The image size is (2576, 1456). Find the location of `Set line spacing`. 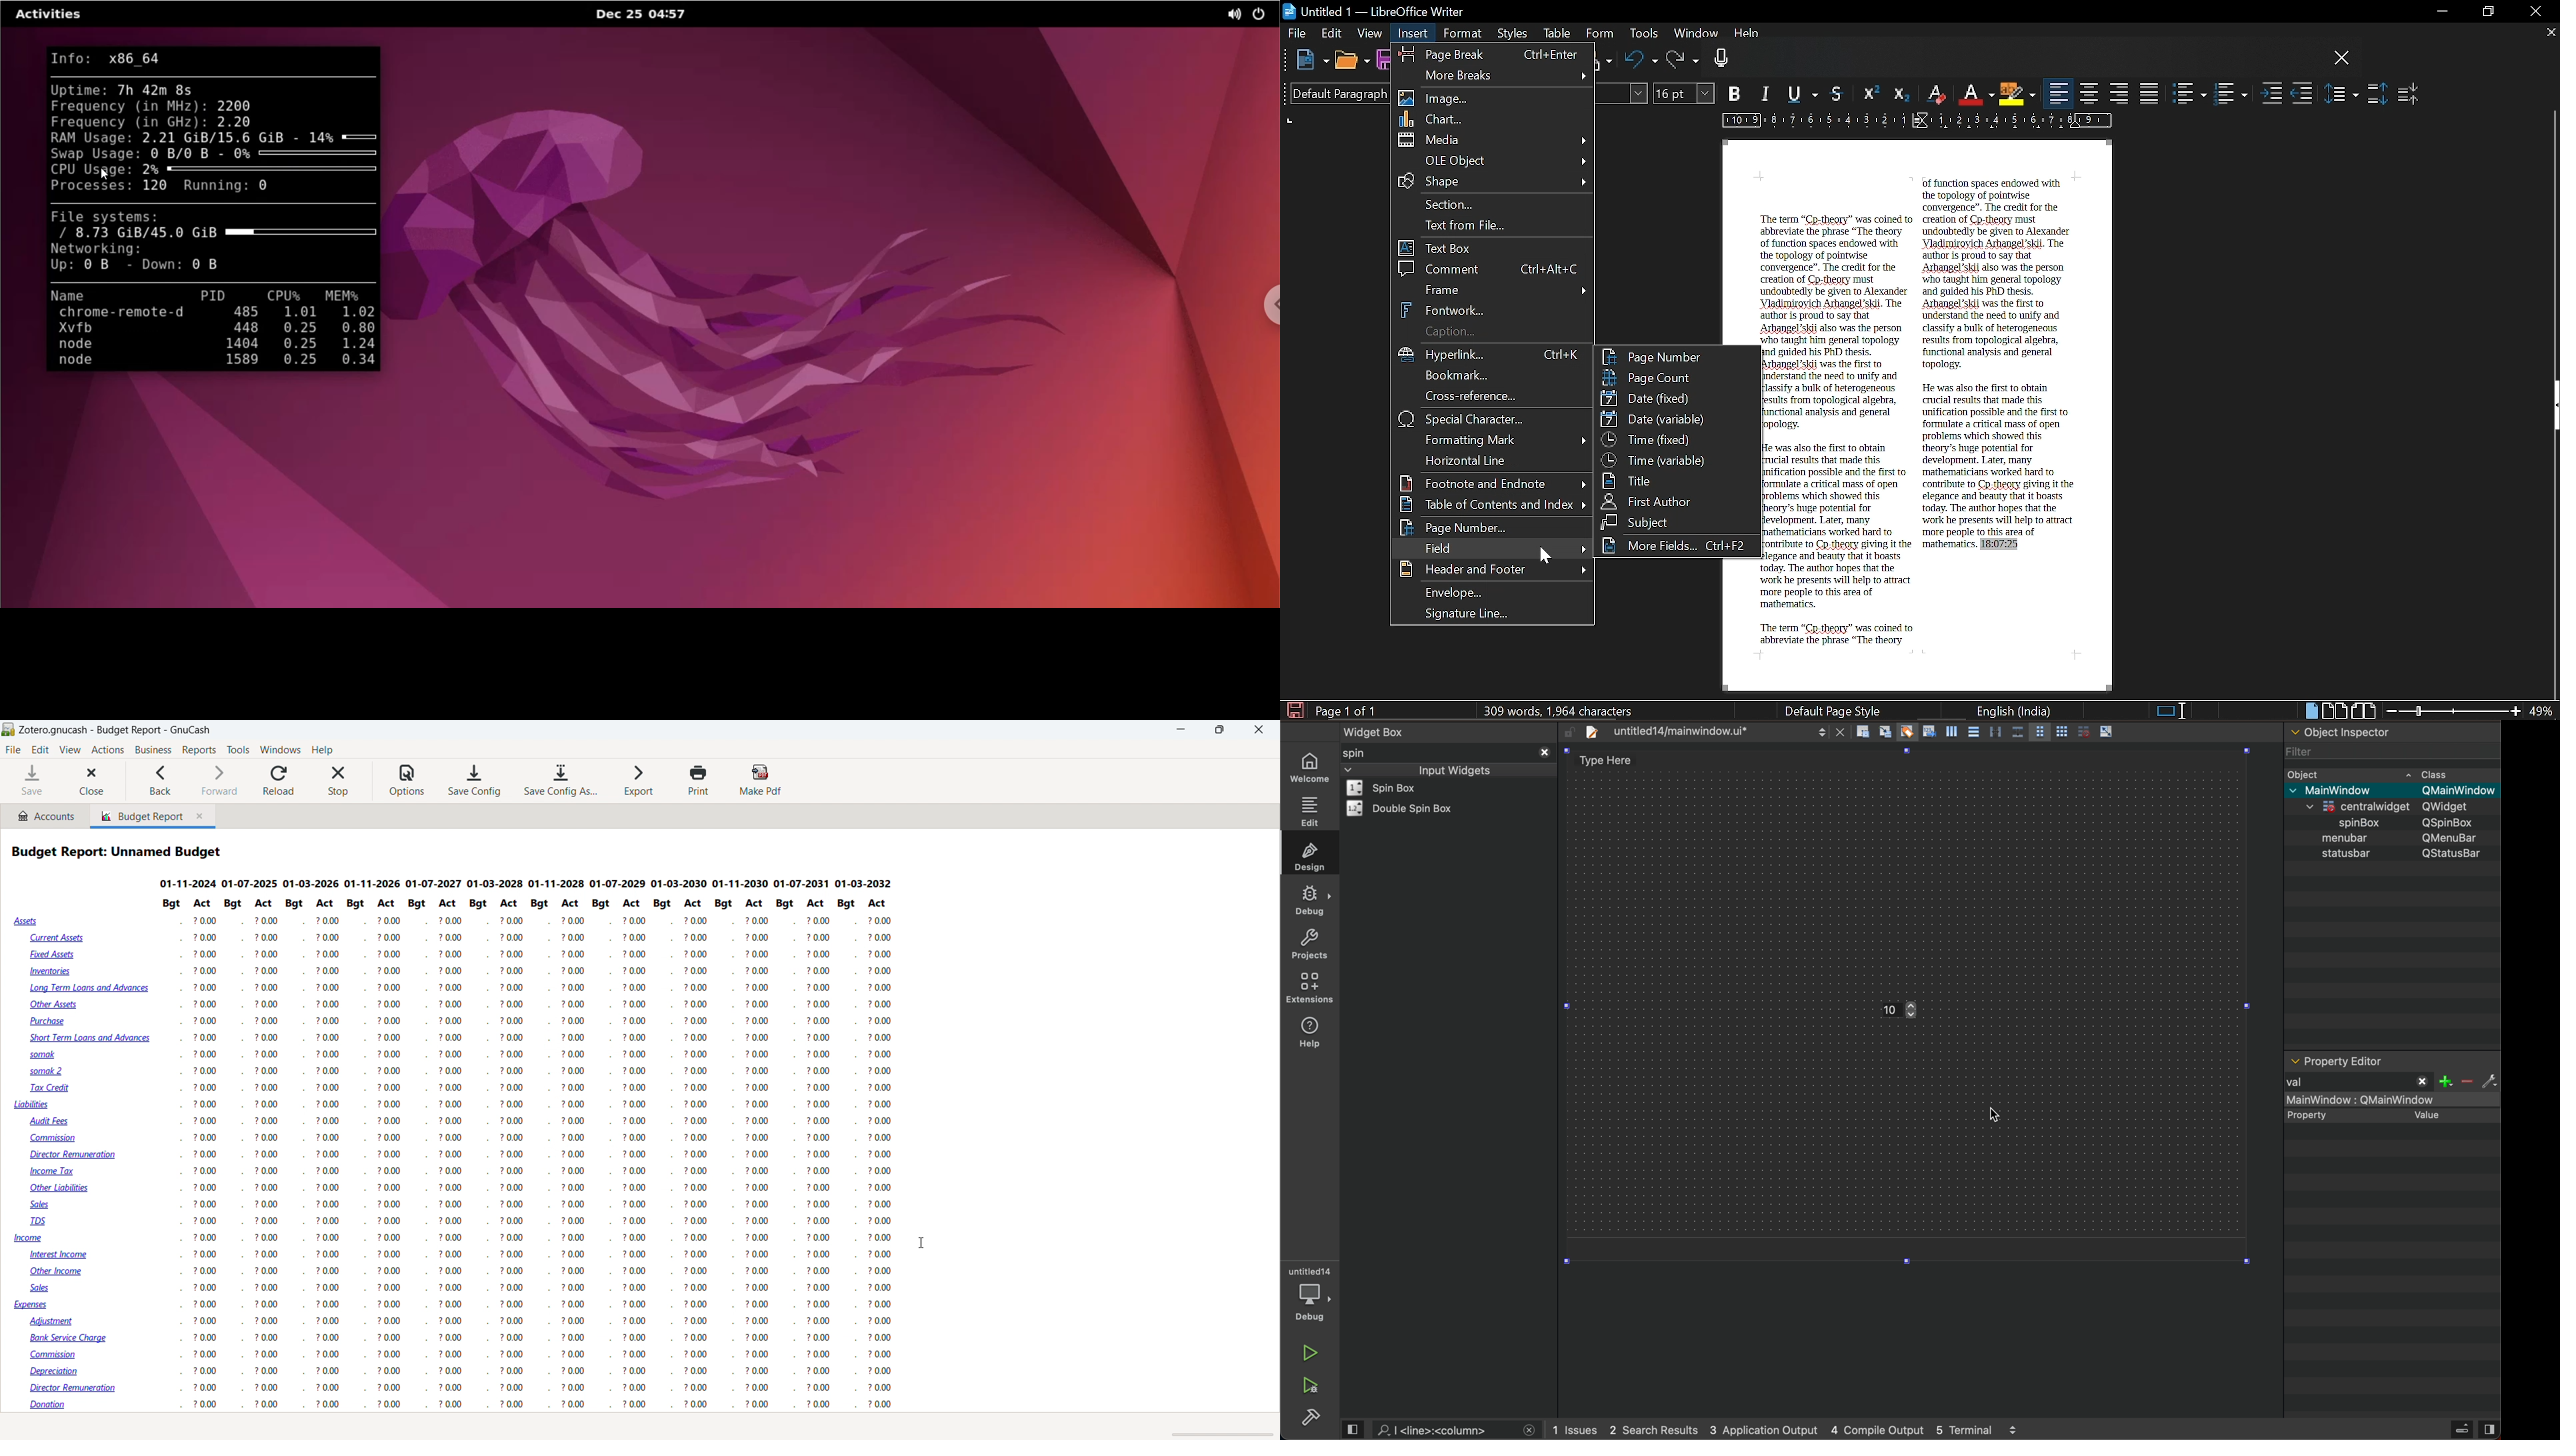

Set line spacing is located at coordinates (2342, 93).